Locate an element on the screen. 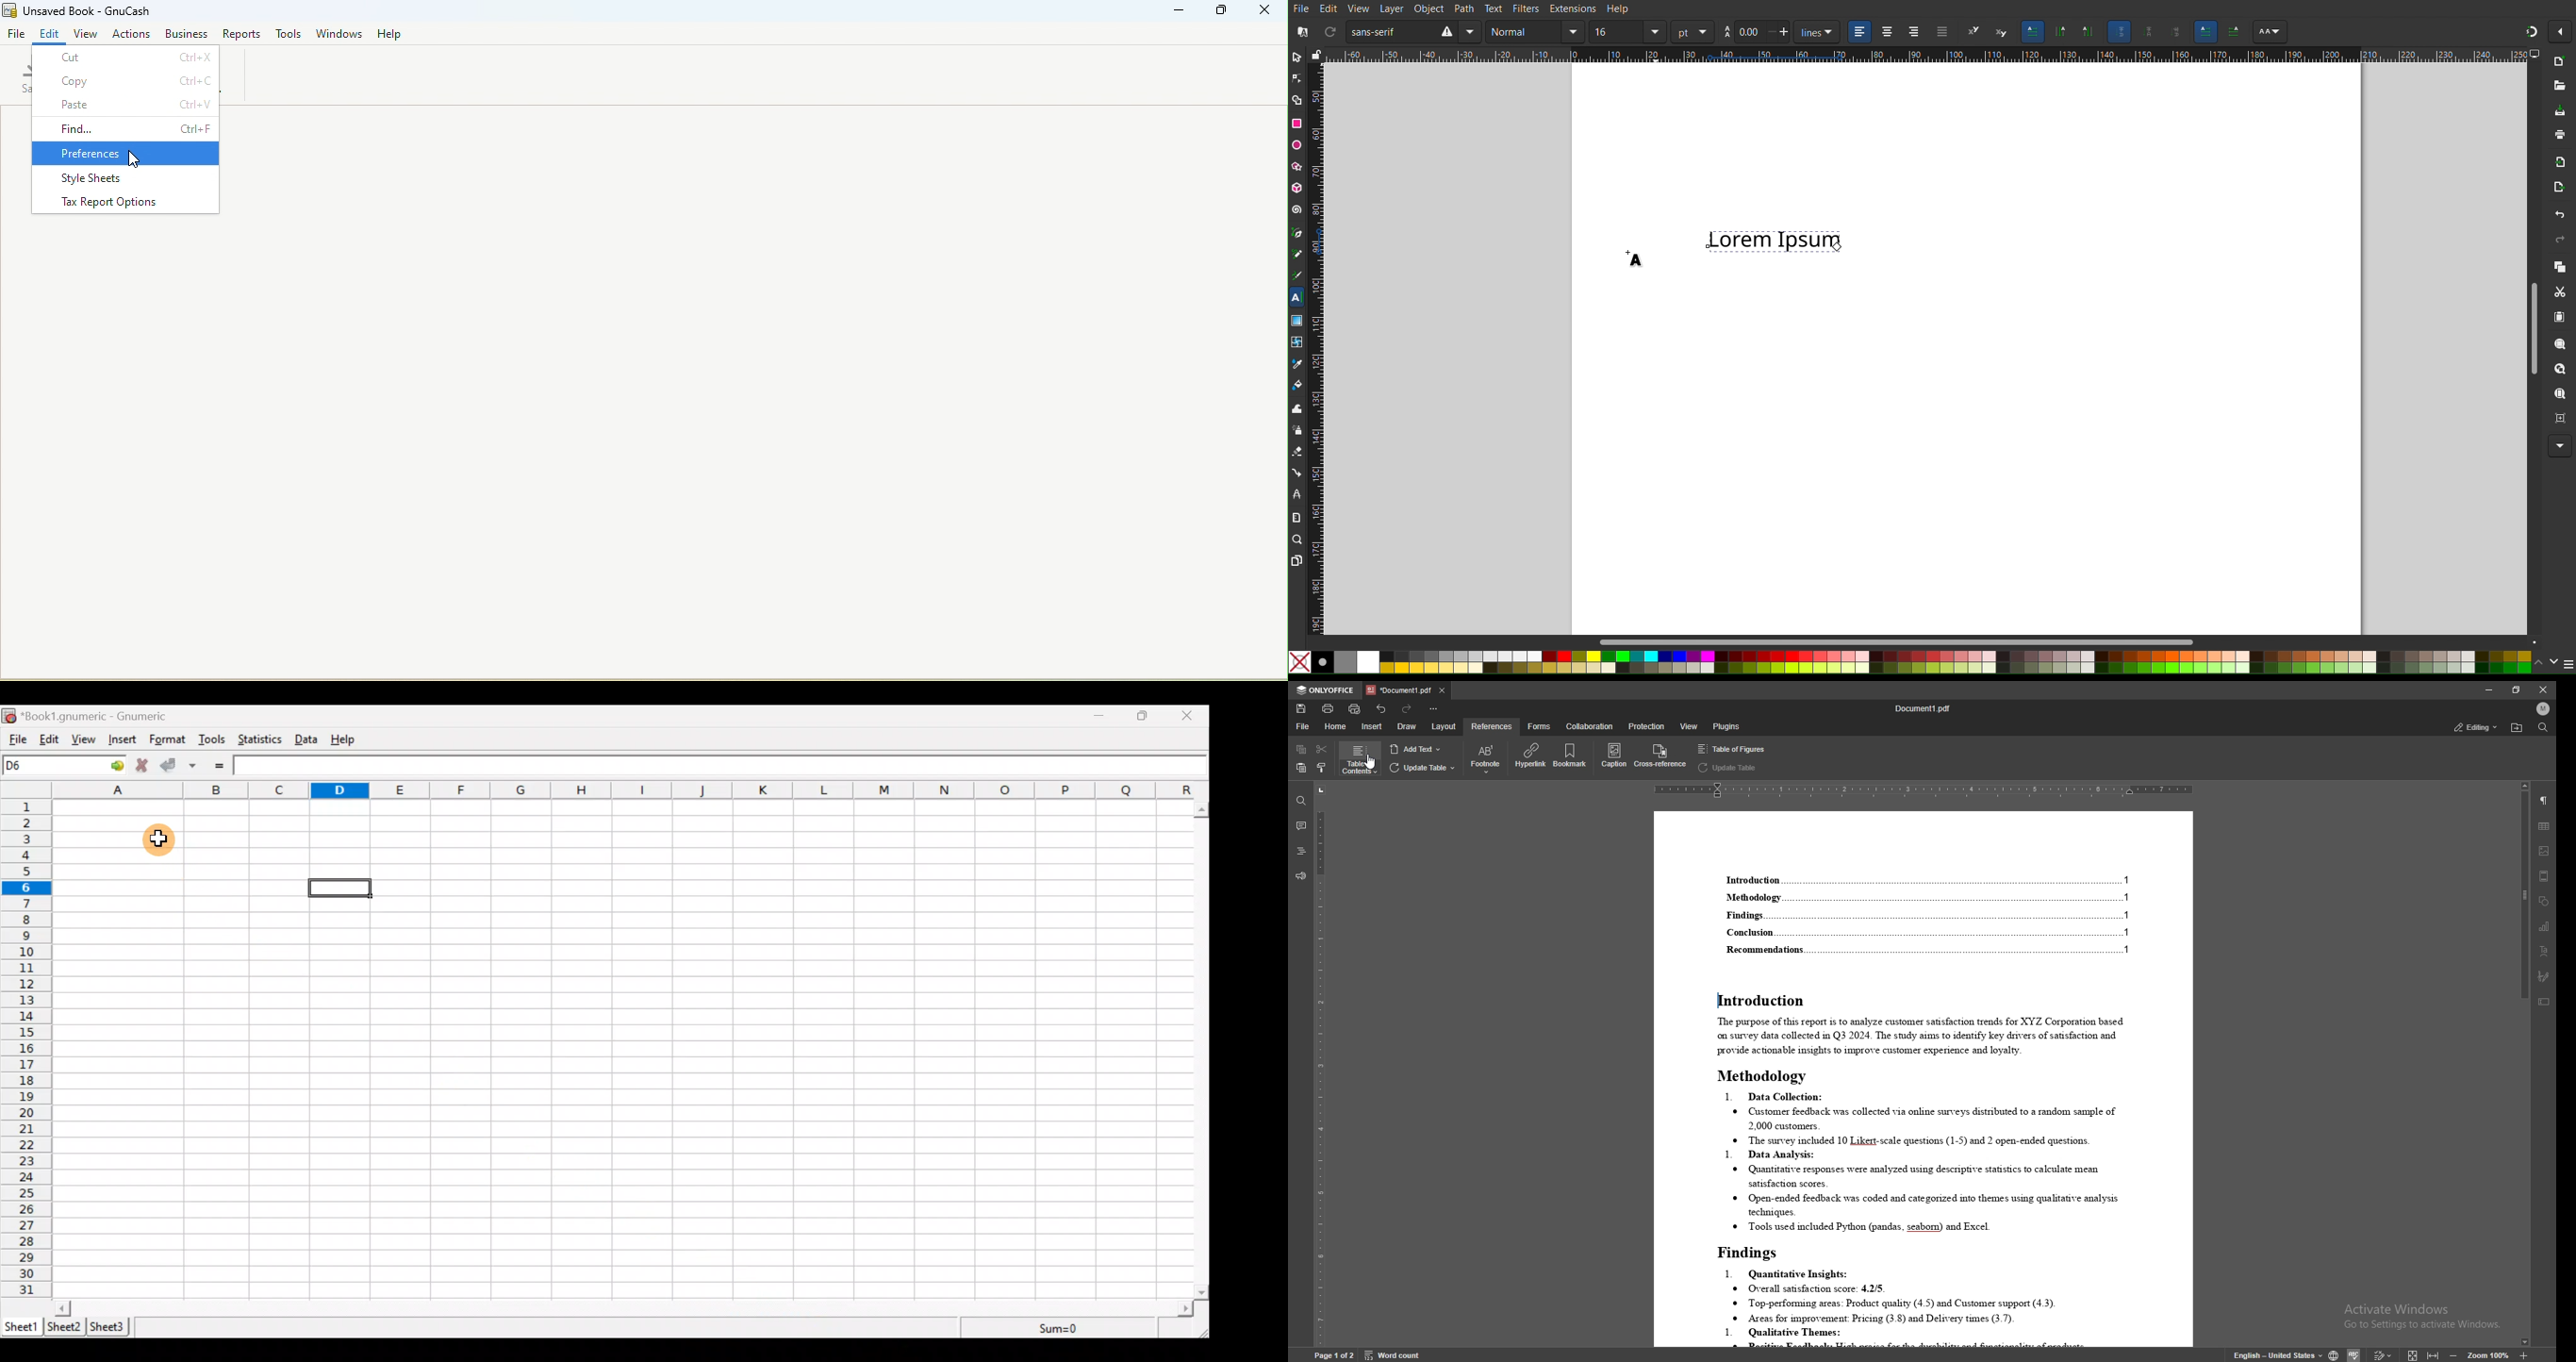 The width and height of the screenshot is (2576, 1372). Cut is located at coordinates (124, 58).